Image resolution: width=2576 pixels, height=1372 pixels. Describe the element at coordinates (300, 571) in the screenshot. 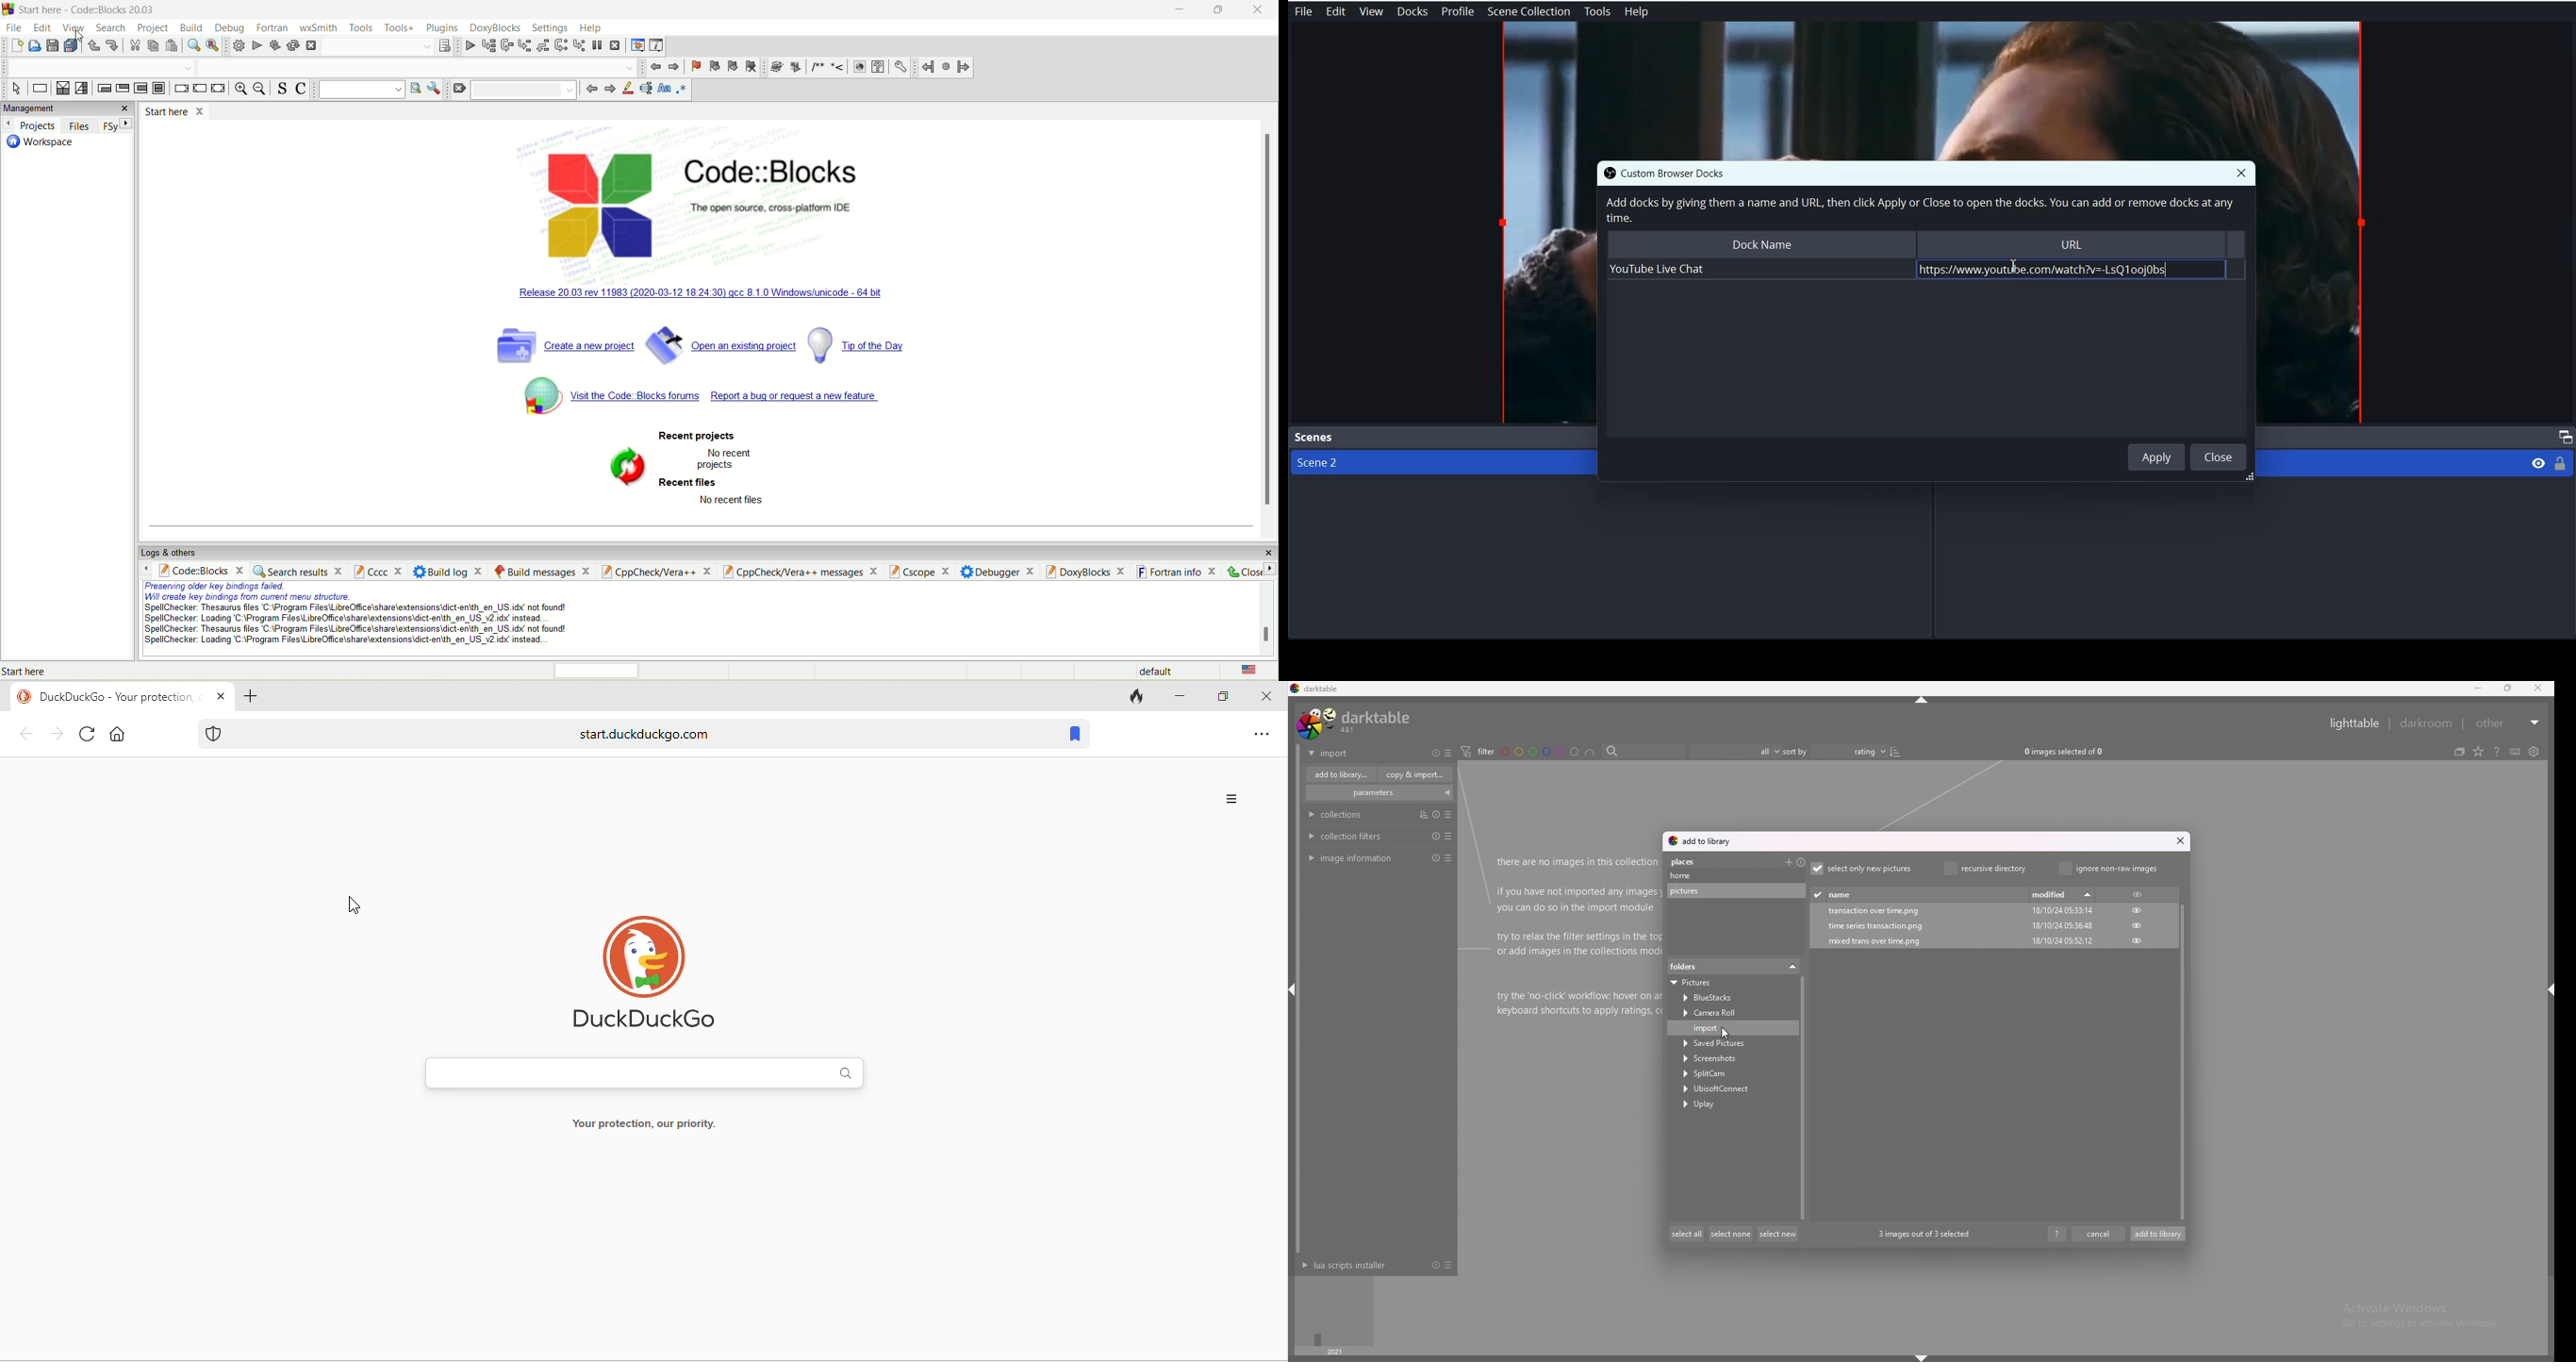

I see `search results` at that location.